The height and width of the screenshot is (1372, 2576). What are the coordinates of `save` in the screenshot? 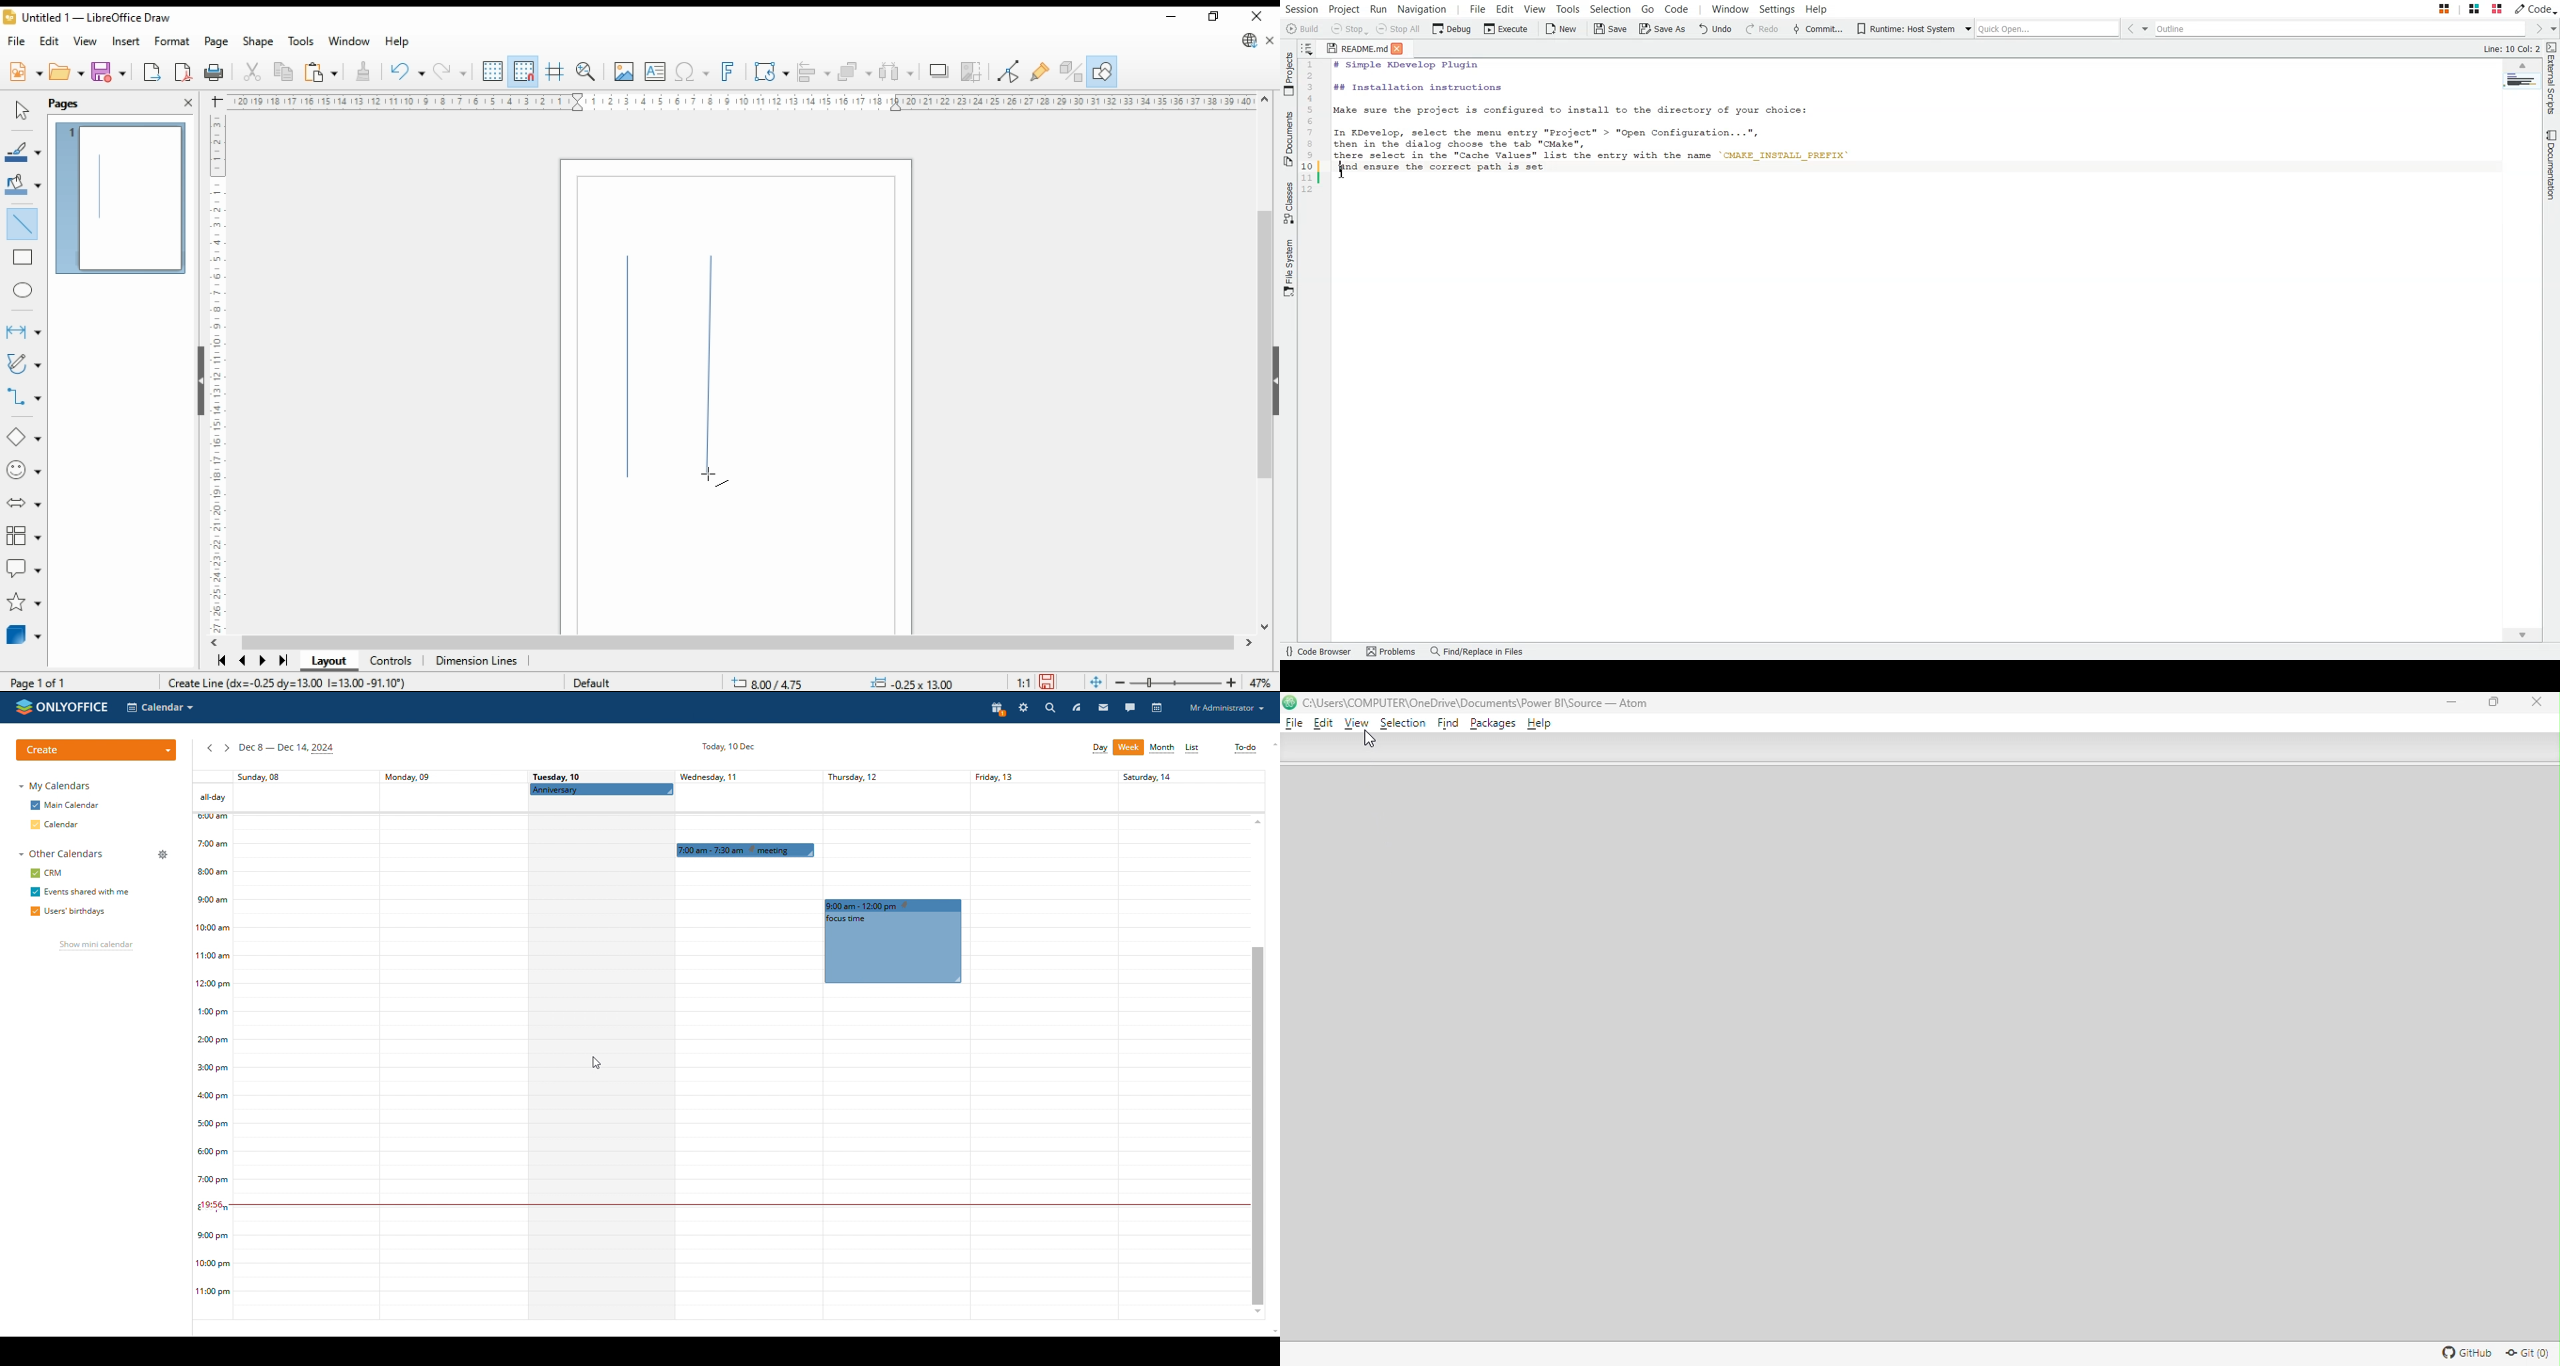 It's located at (1049, 681).